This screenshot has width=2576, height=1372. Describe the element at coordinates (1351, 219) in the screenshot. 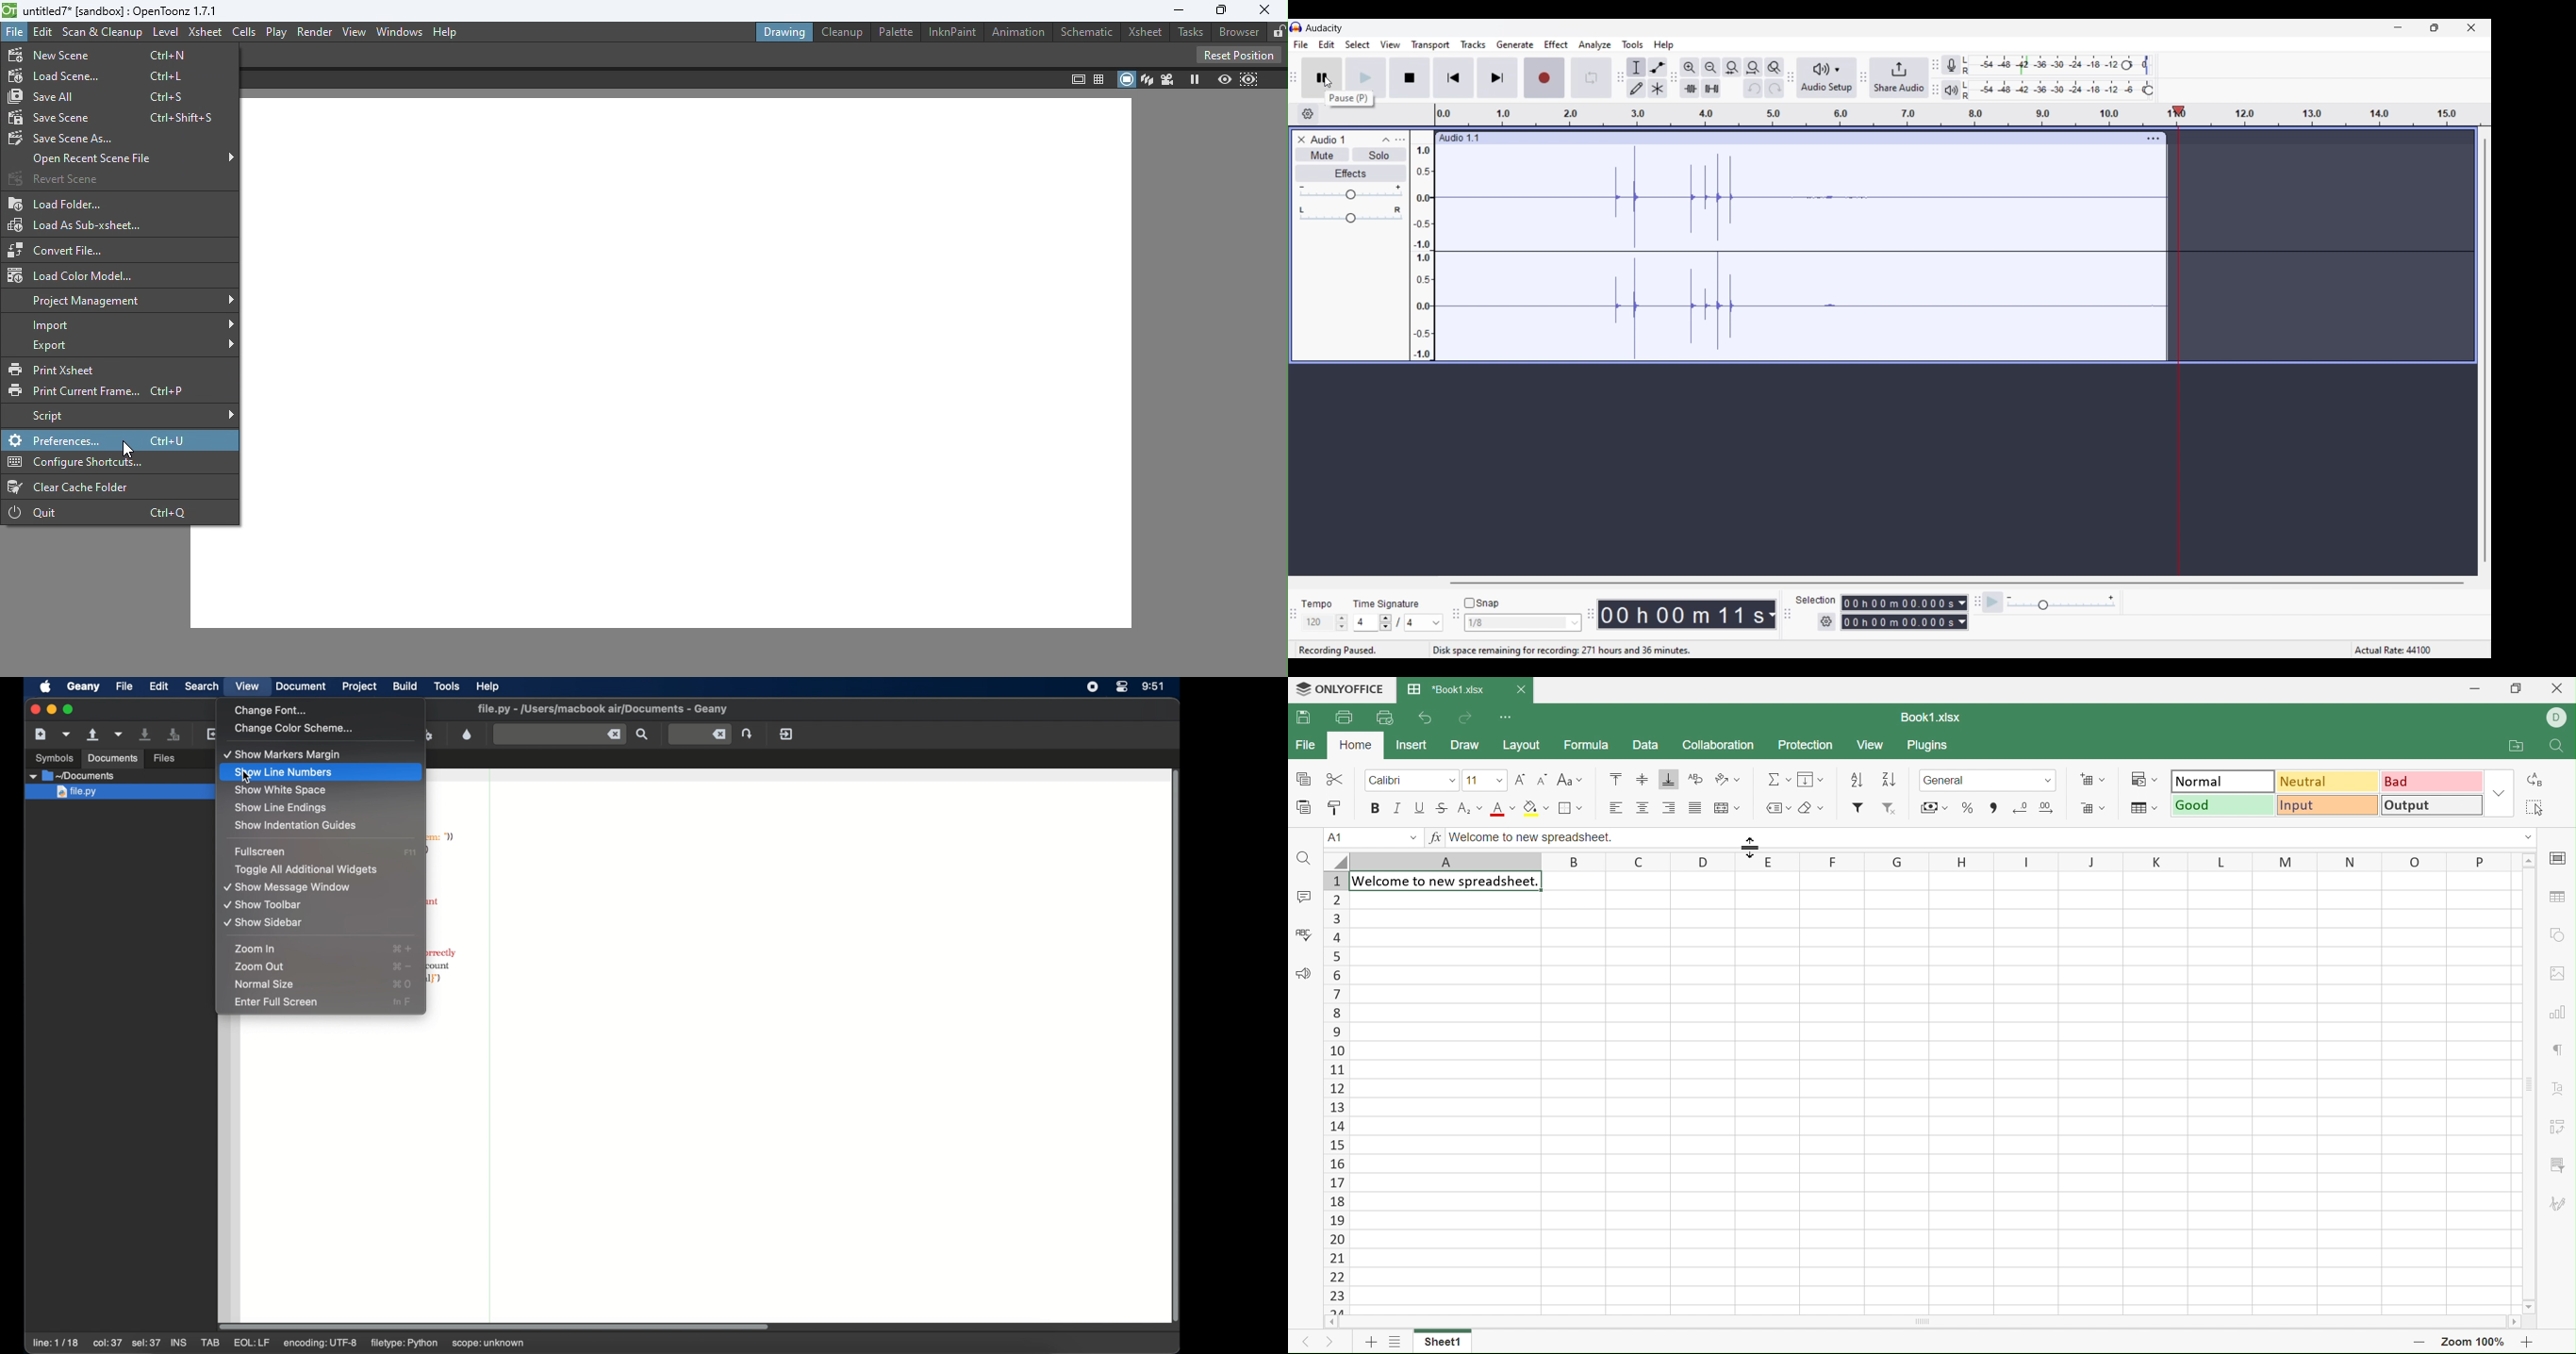

I see `Change Pan` at that location.